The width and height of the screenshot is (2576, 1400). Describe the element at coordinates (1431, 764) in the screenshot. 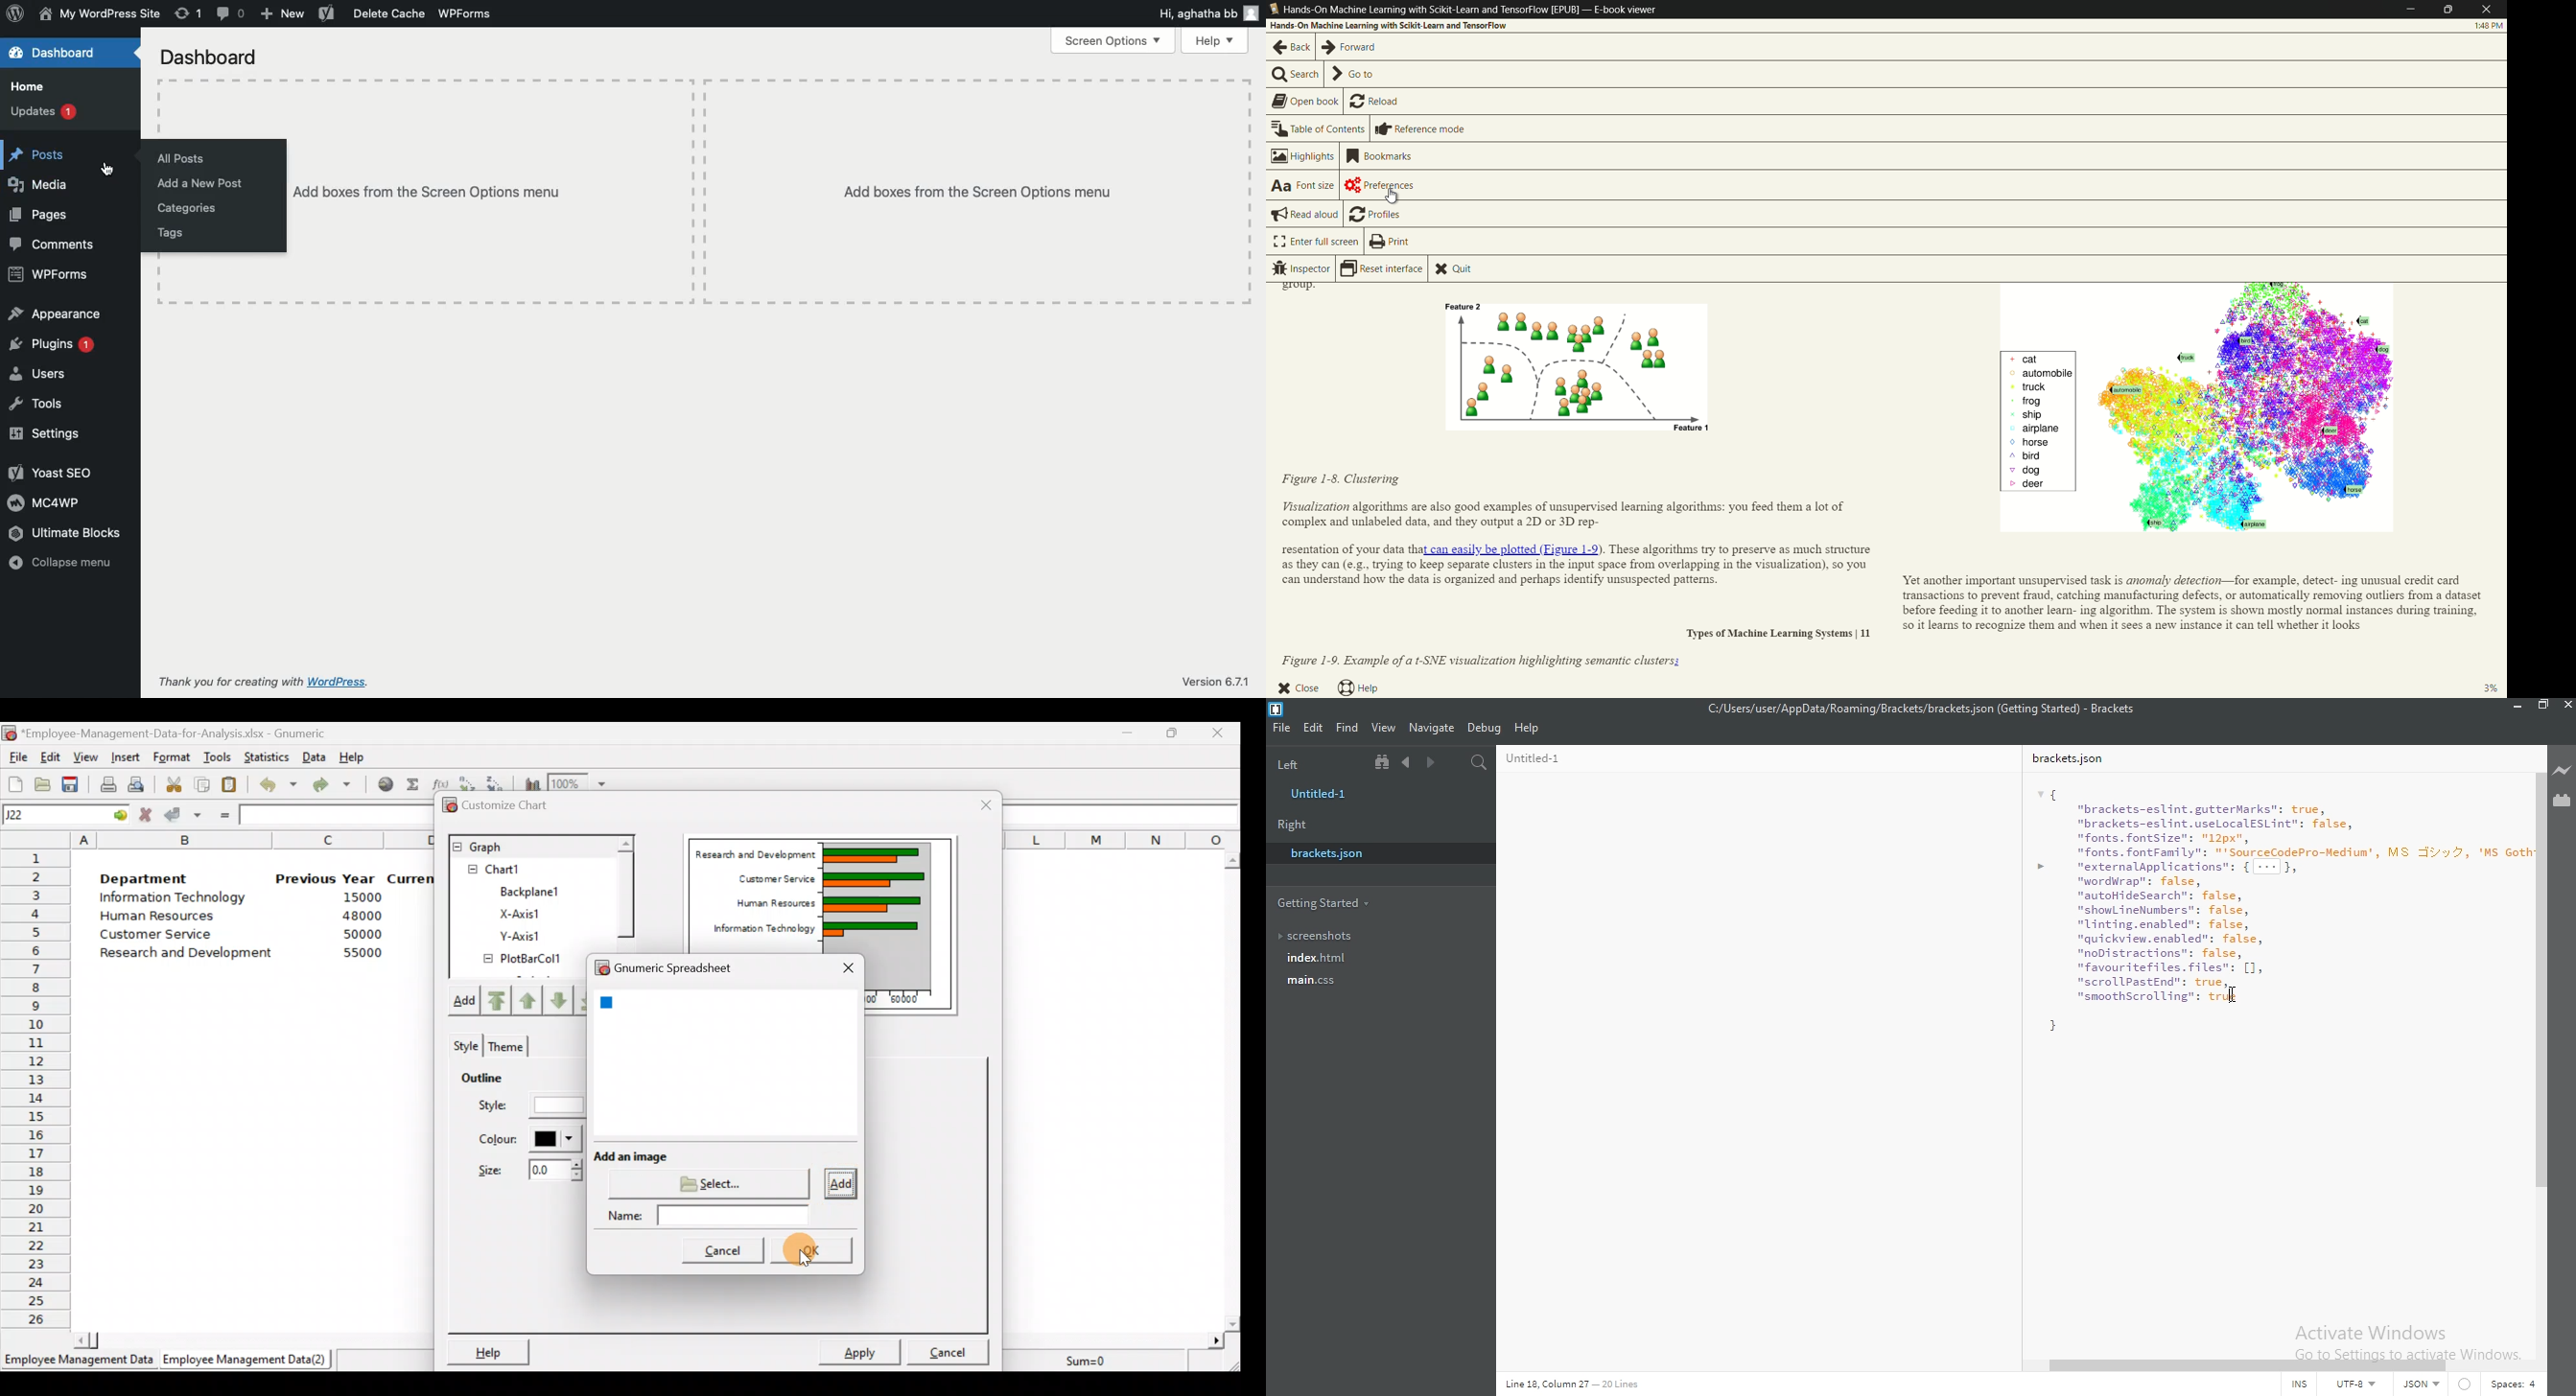

I see `Next document` at that location.